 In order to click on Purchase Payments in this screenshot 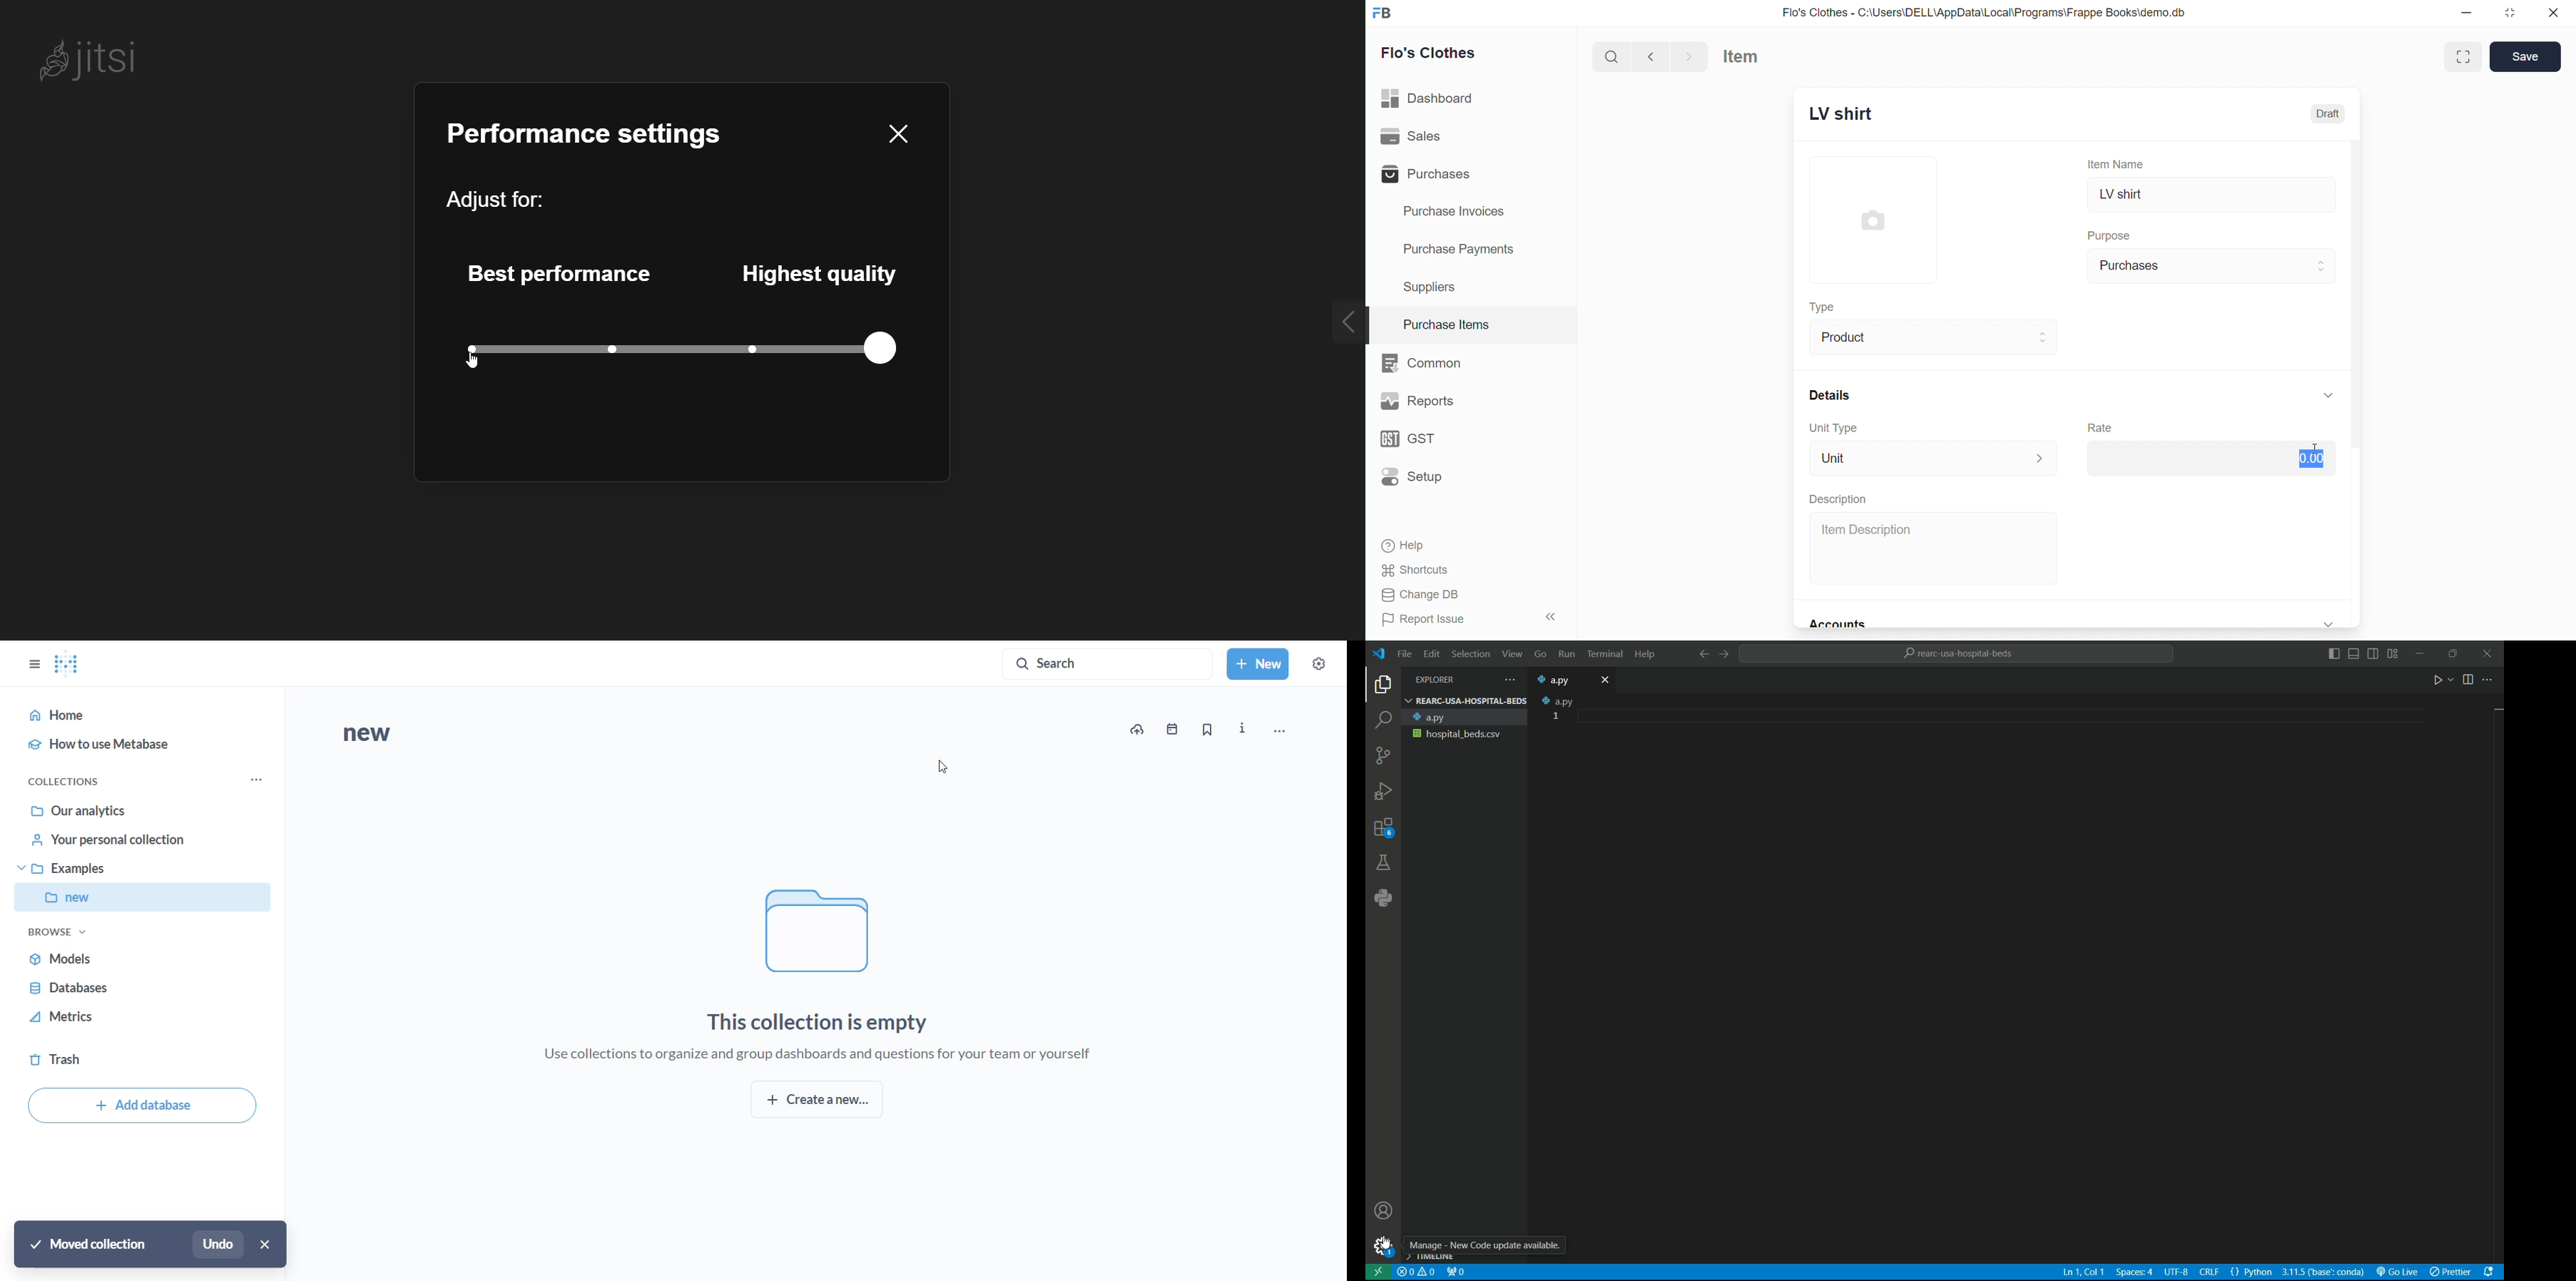, I will do `click(1463, 250)`.